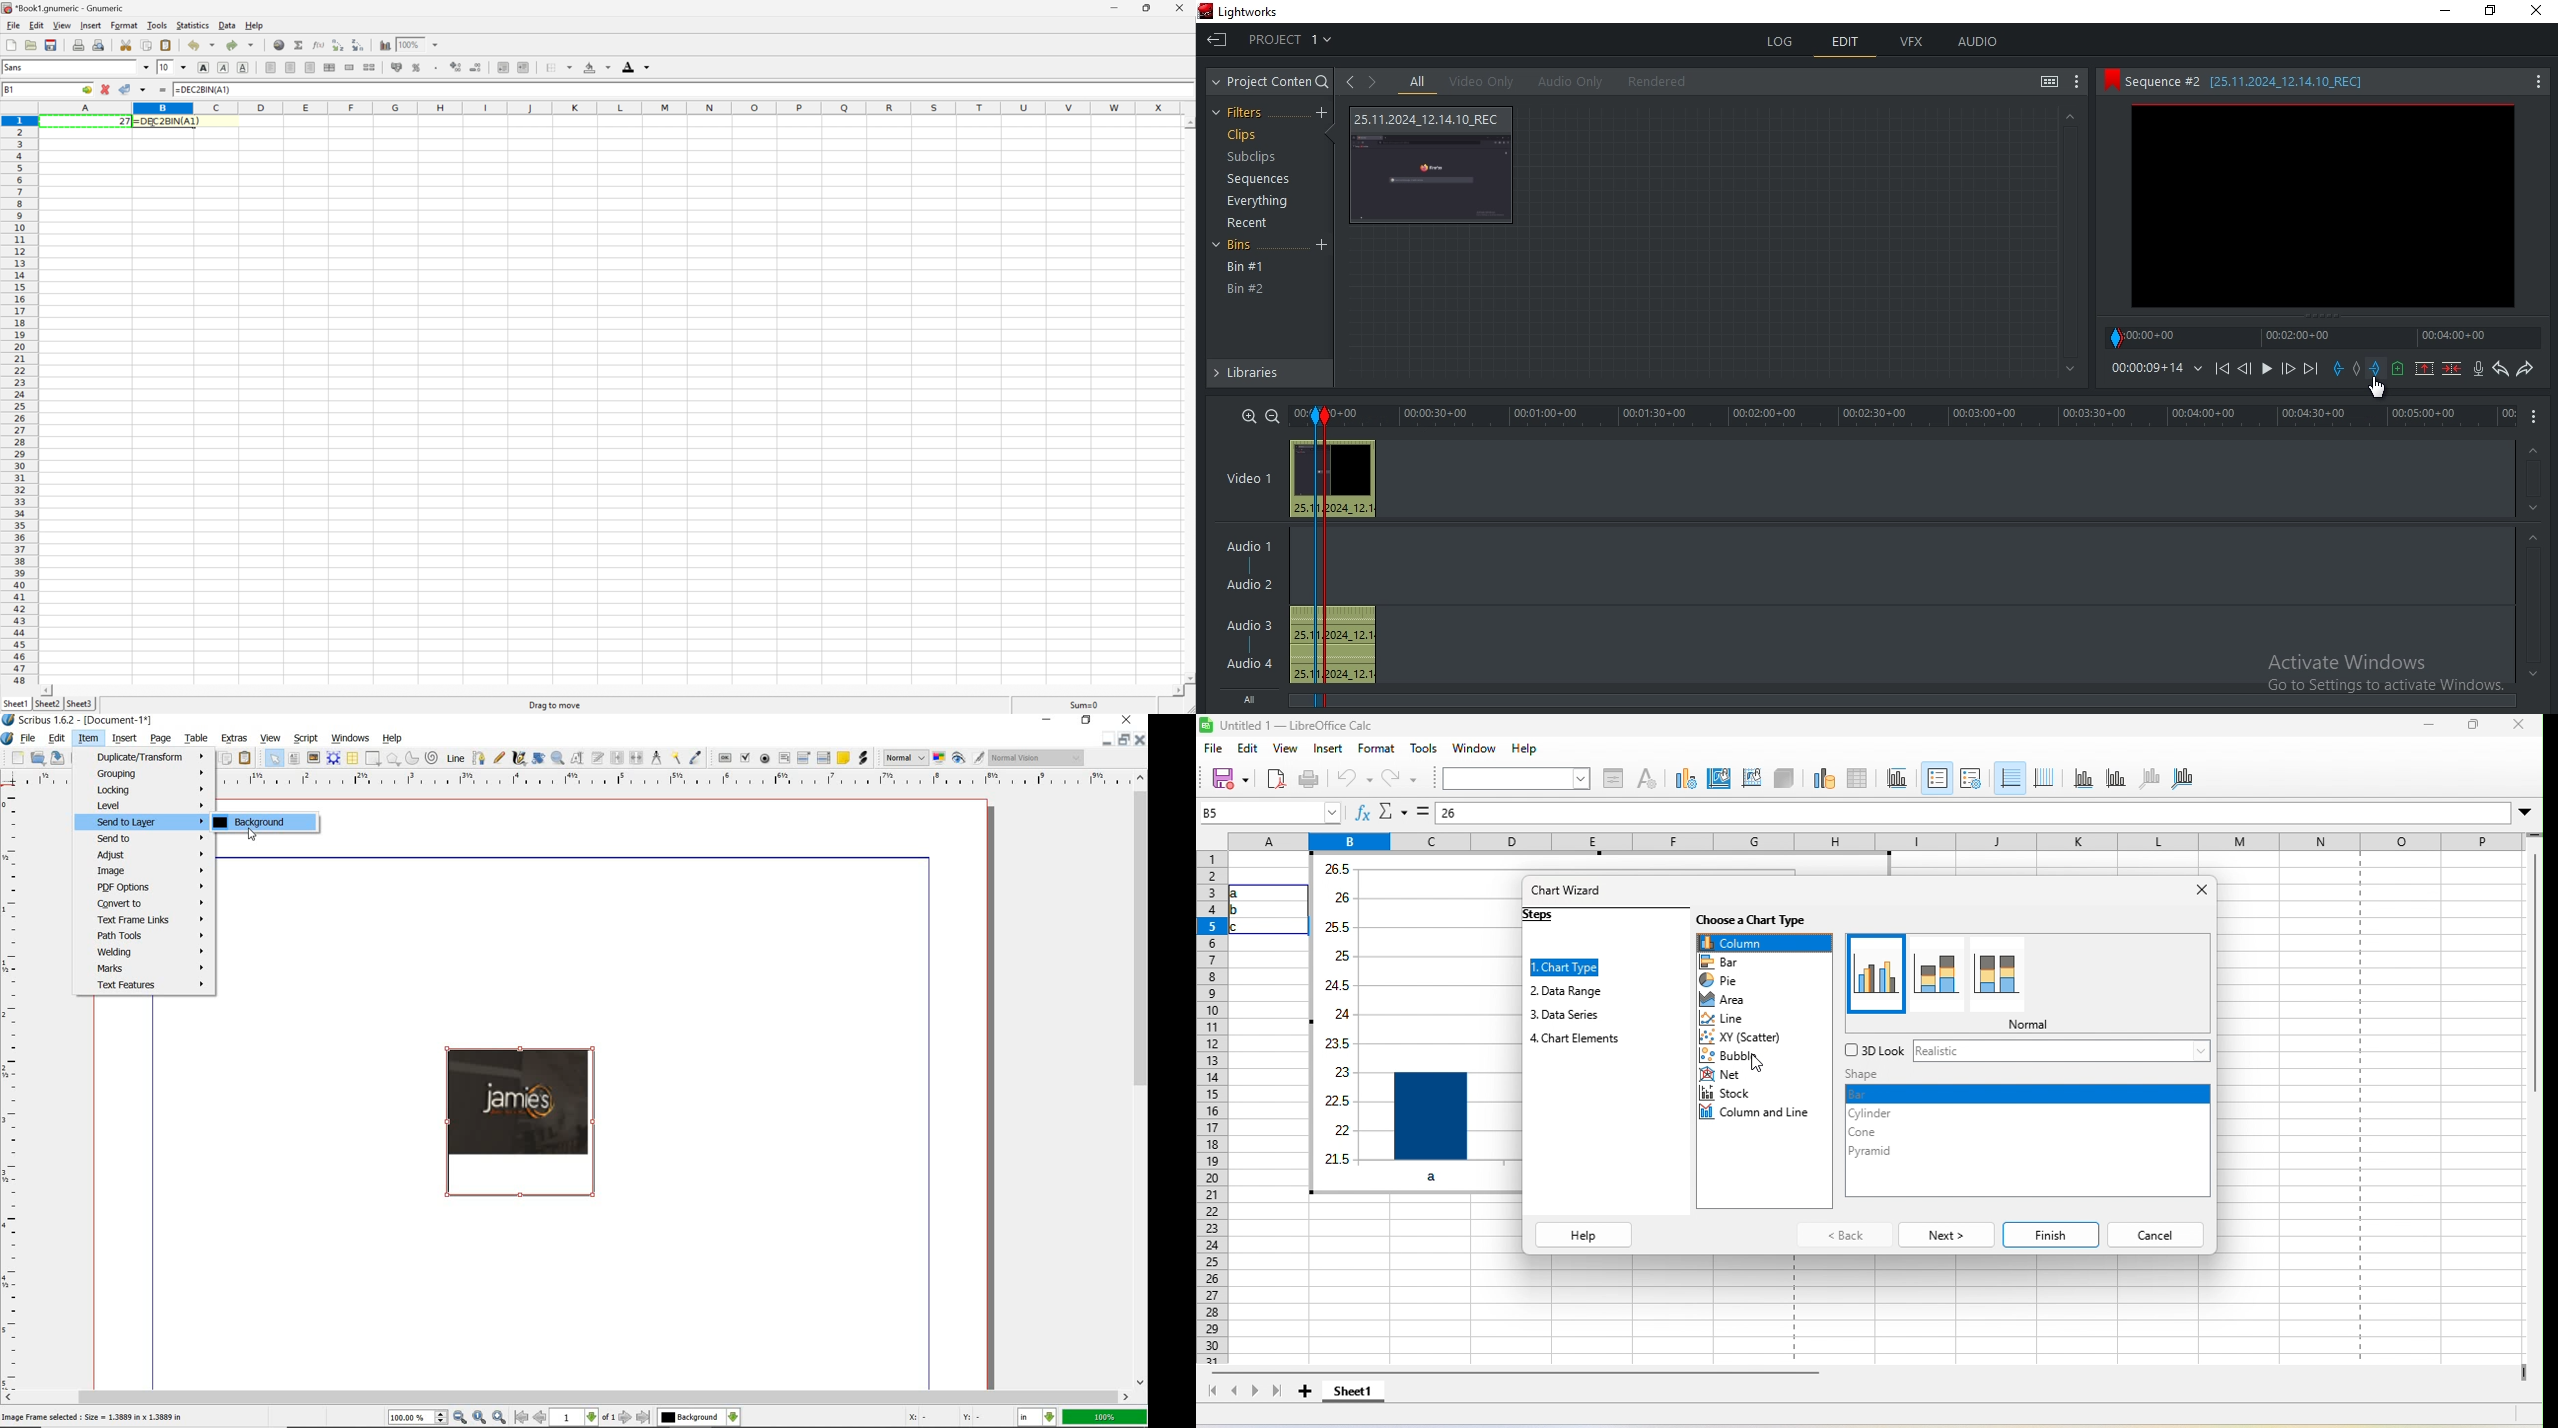 The height and width of the screenshot is (1428, 2576). What do you see at coordinates (1575, 893) in the screenshot?
I see `chart wizard` at bounding box center [1575, 893].